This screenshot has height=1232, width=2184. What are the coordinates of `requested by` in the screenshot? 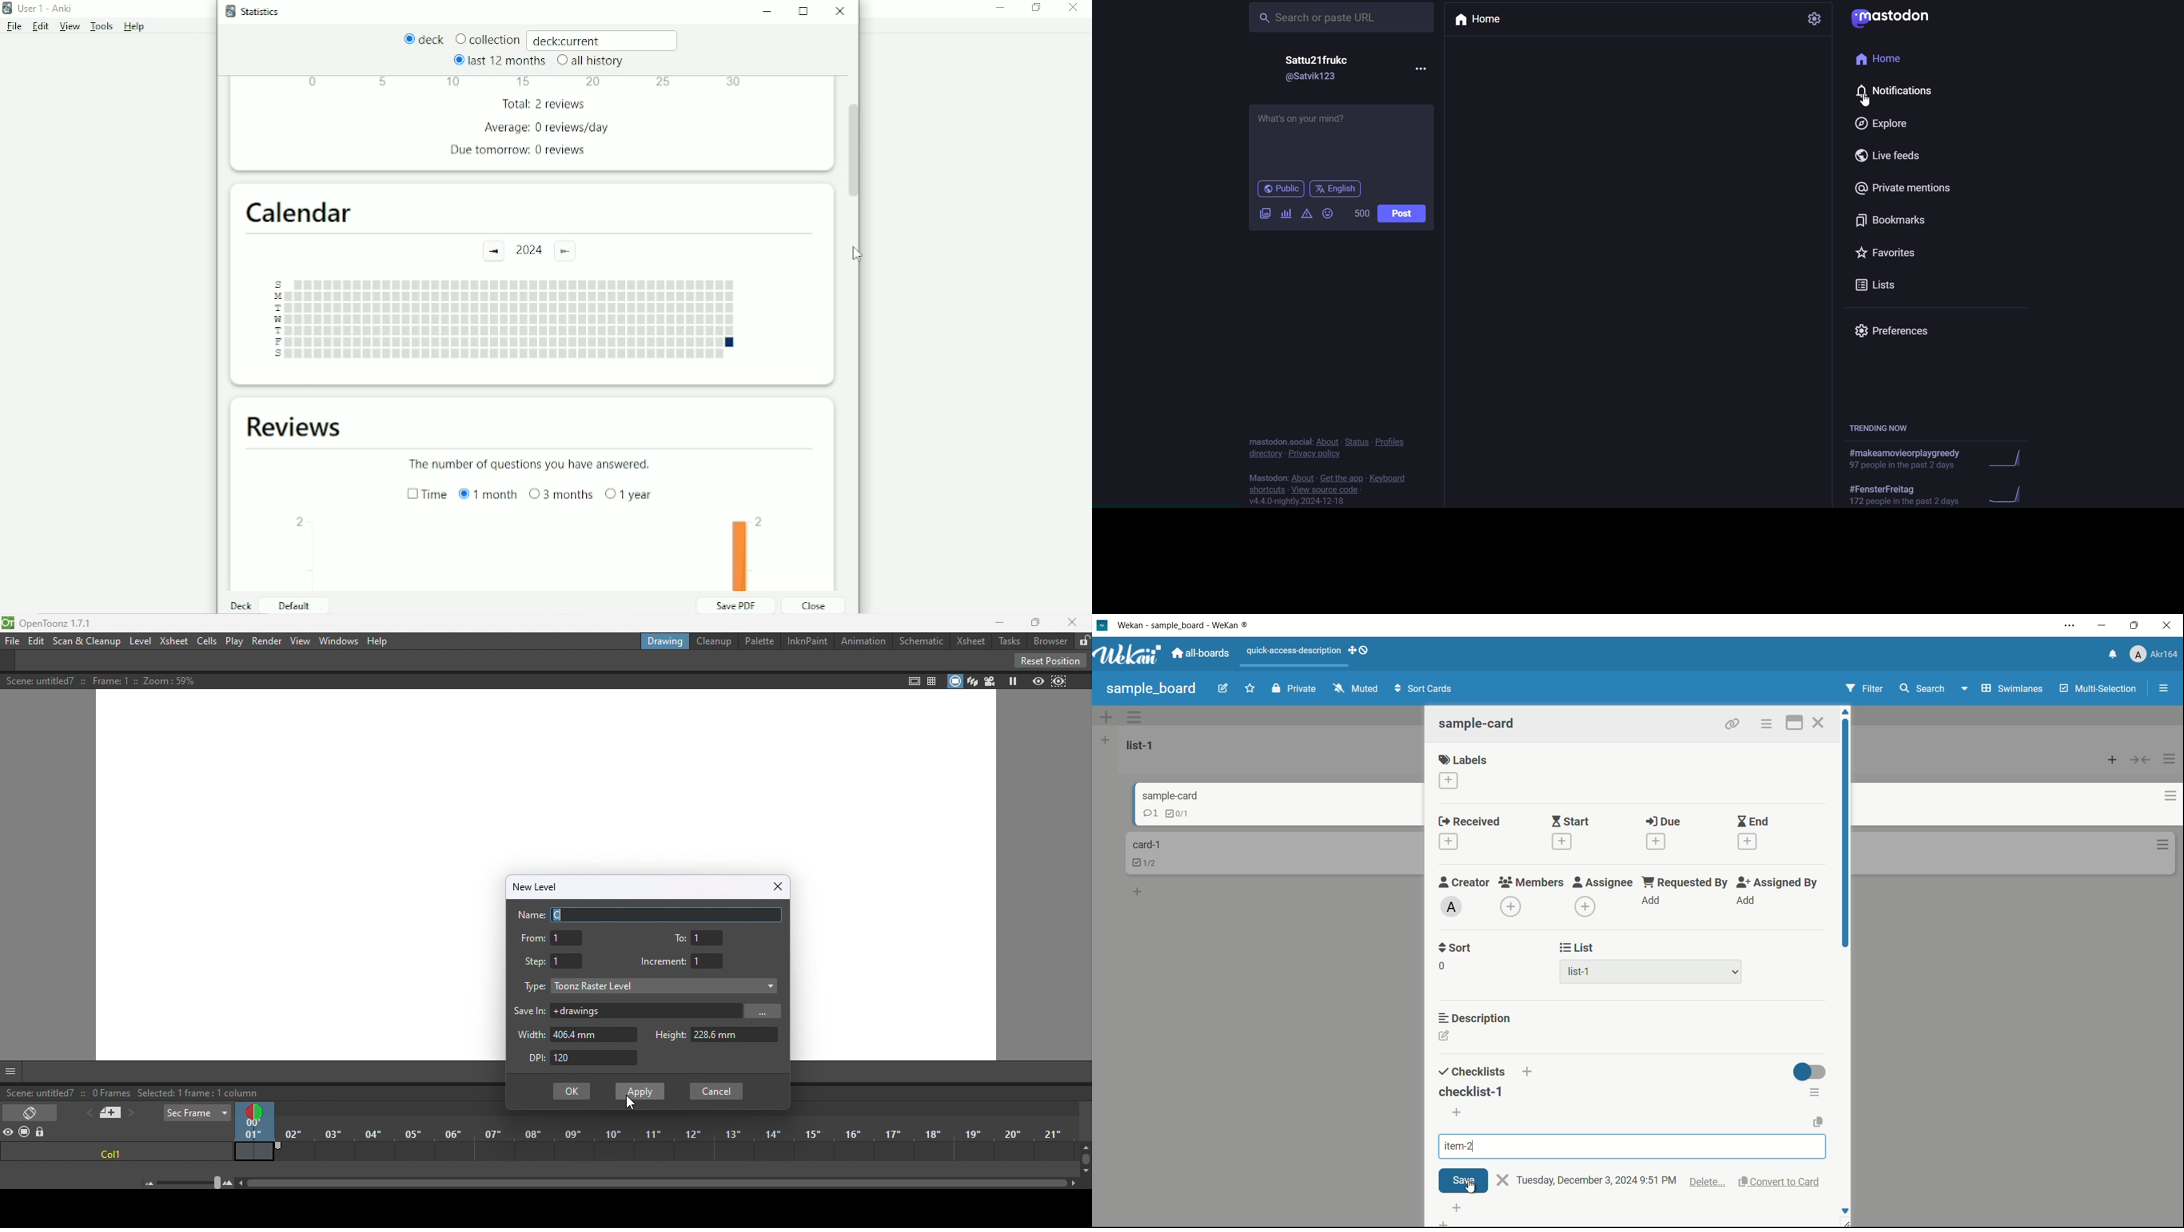 It's located at (1687, 882).